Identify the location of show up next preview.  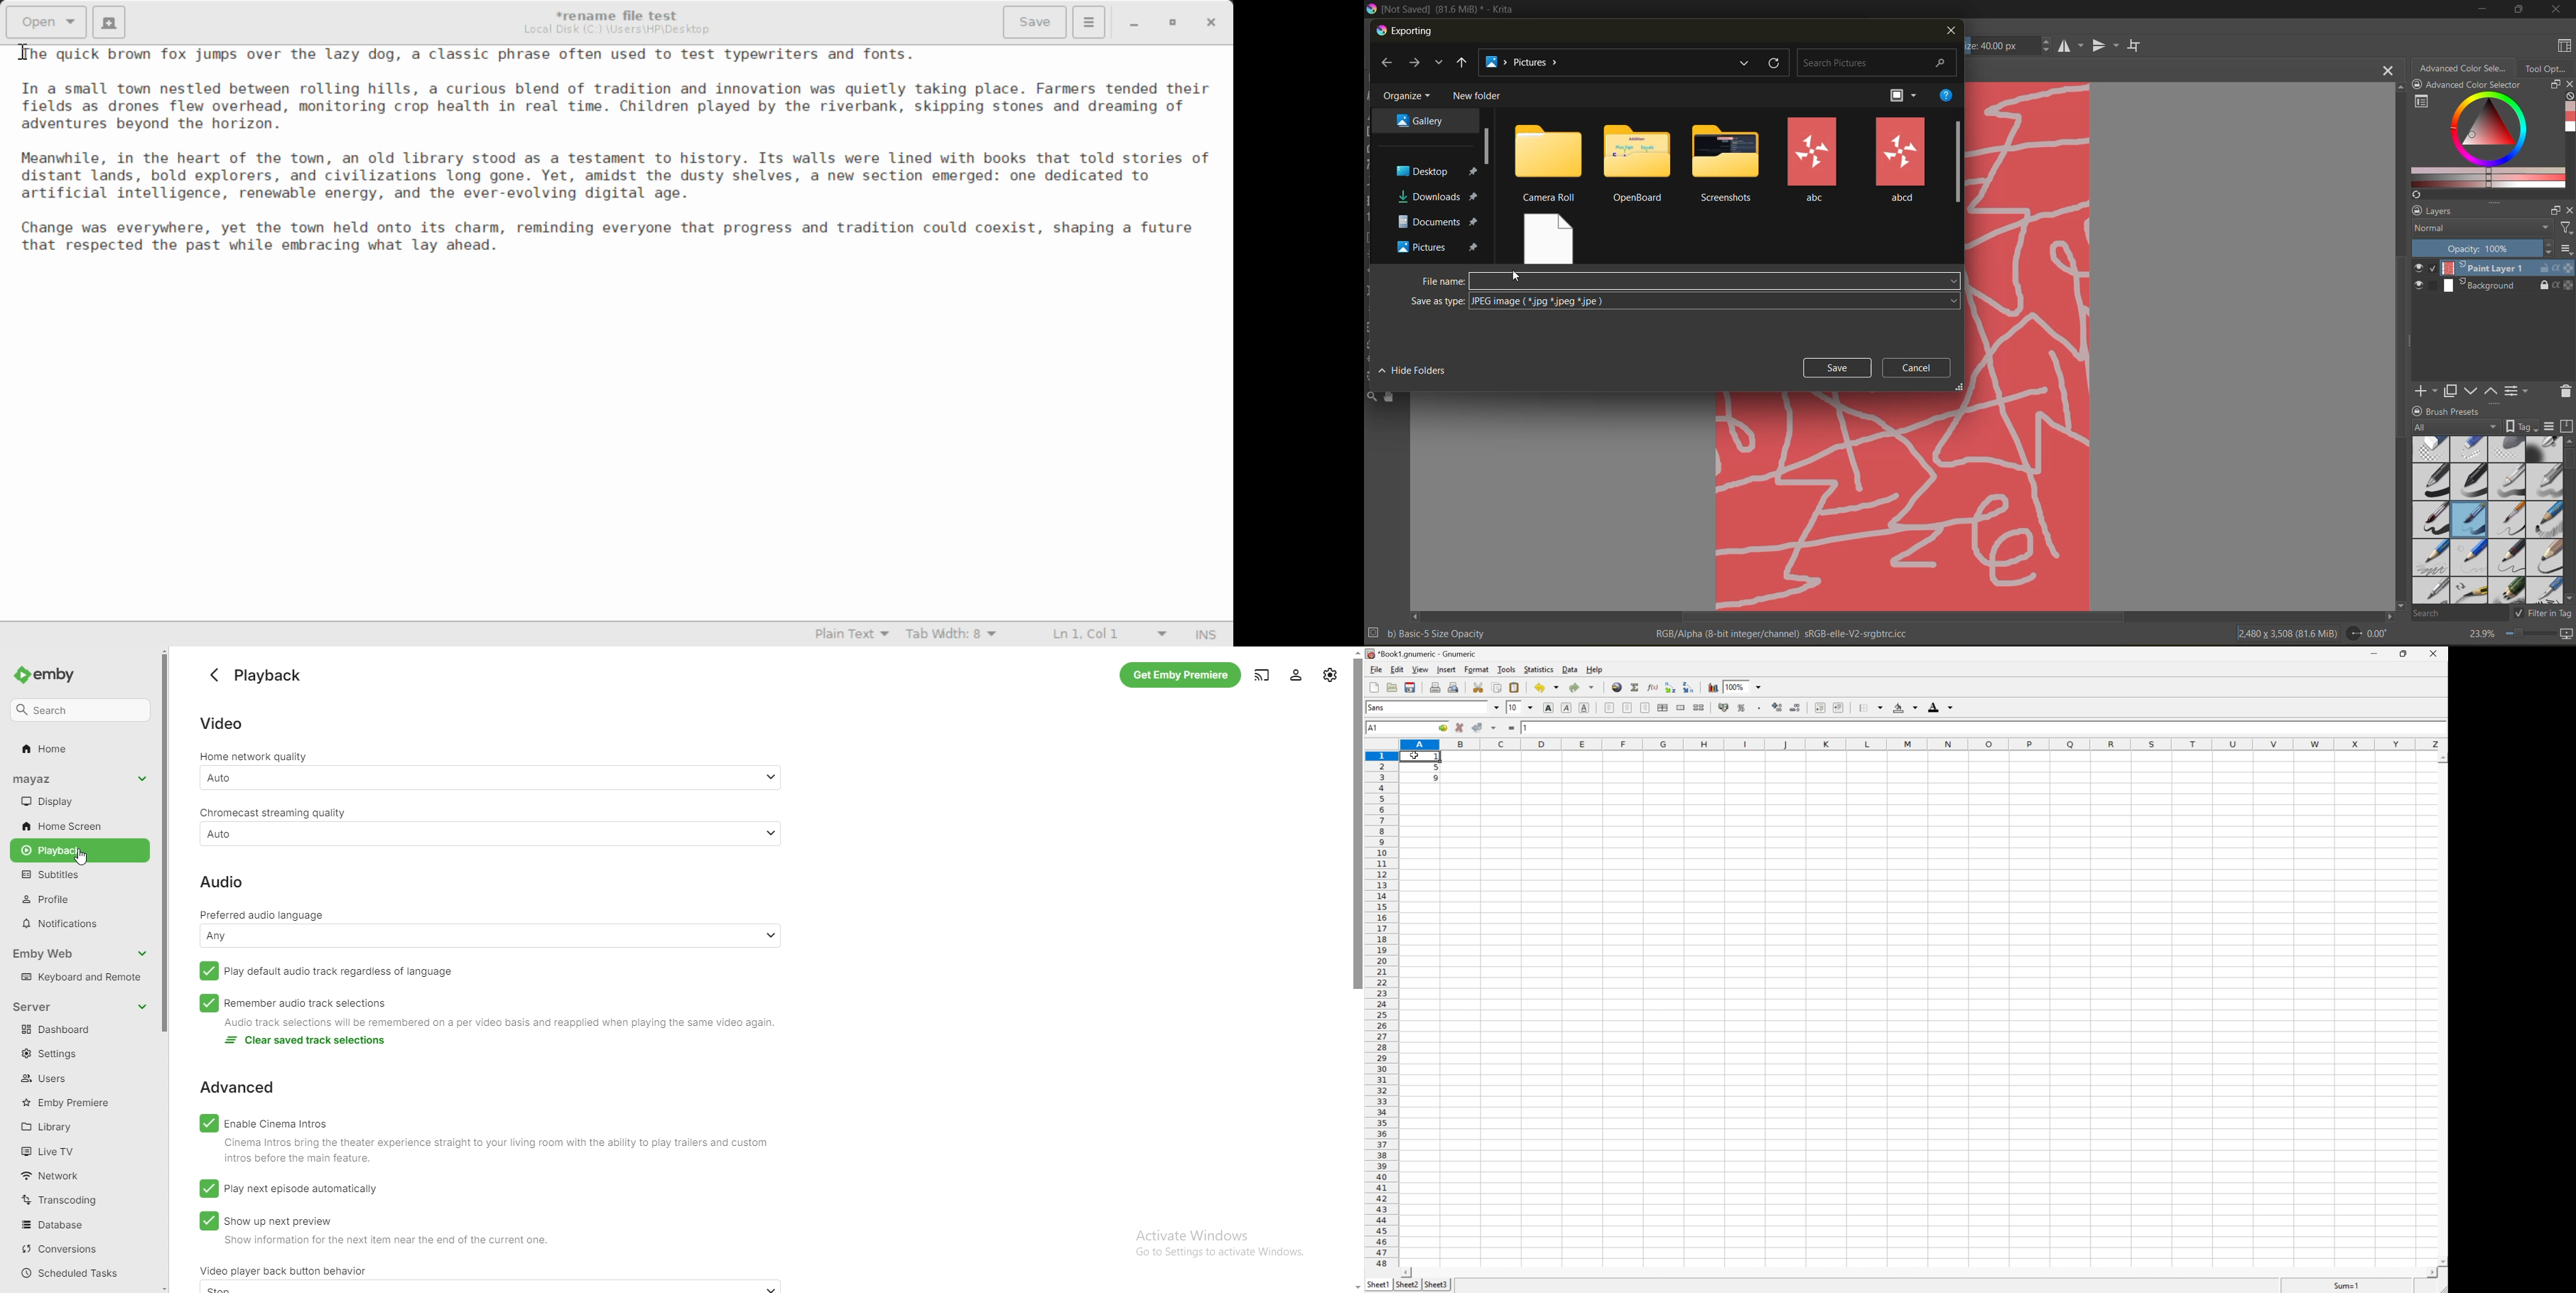
(266, 1220).